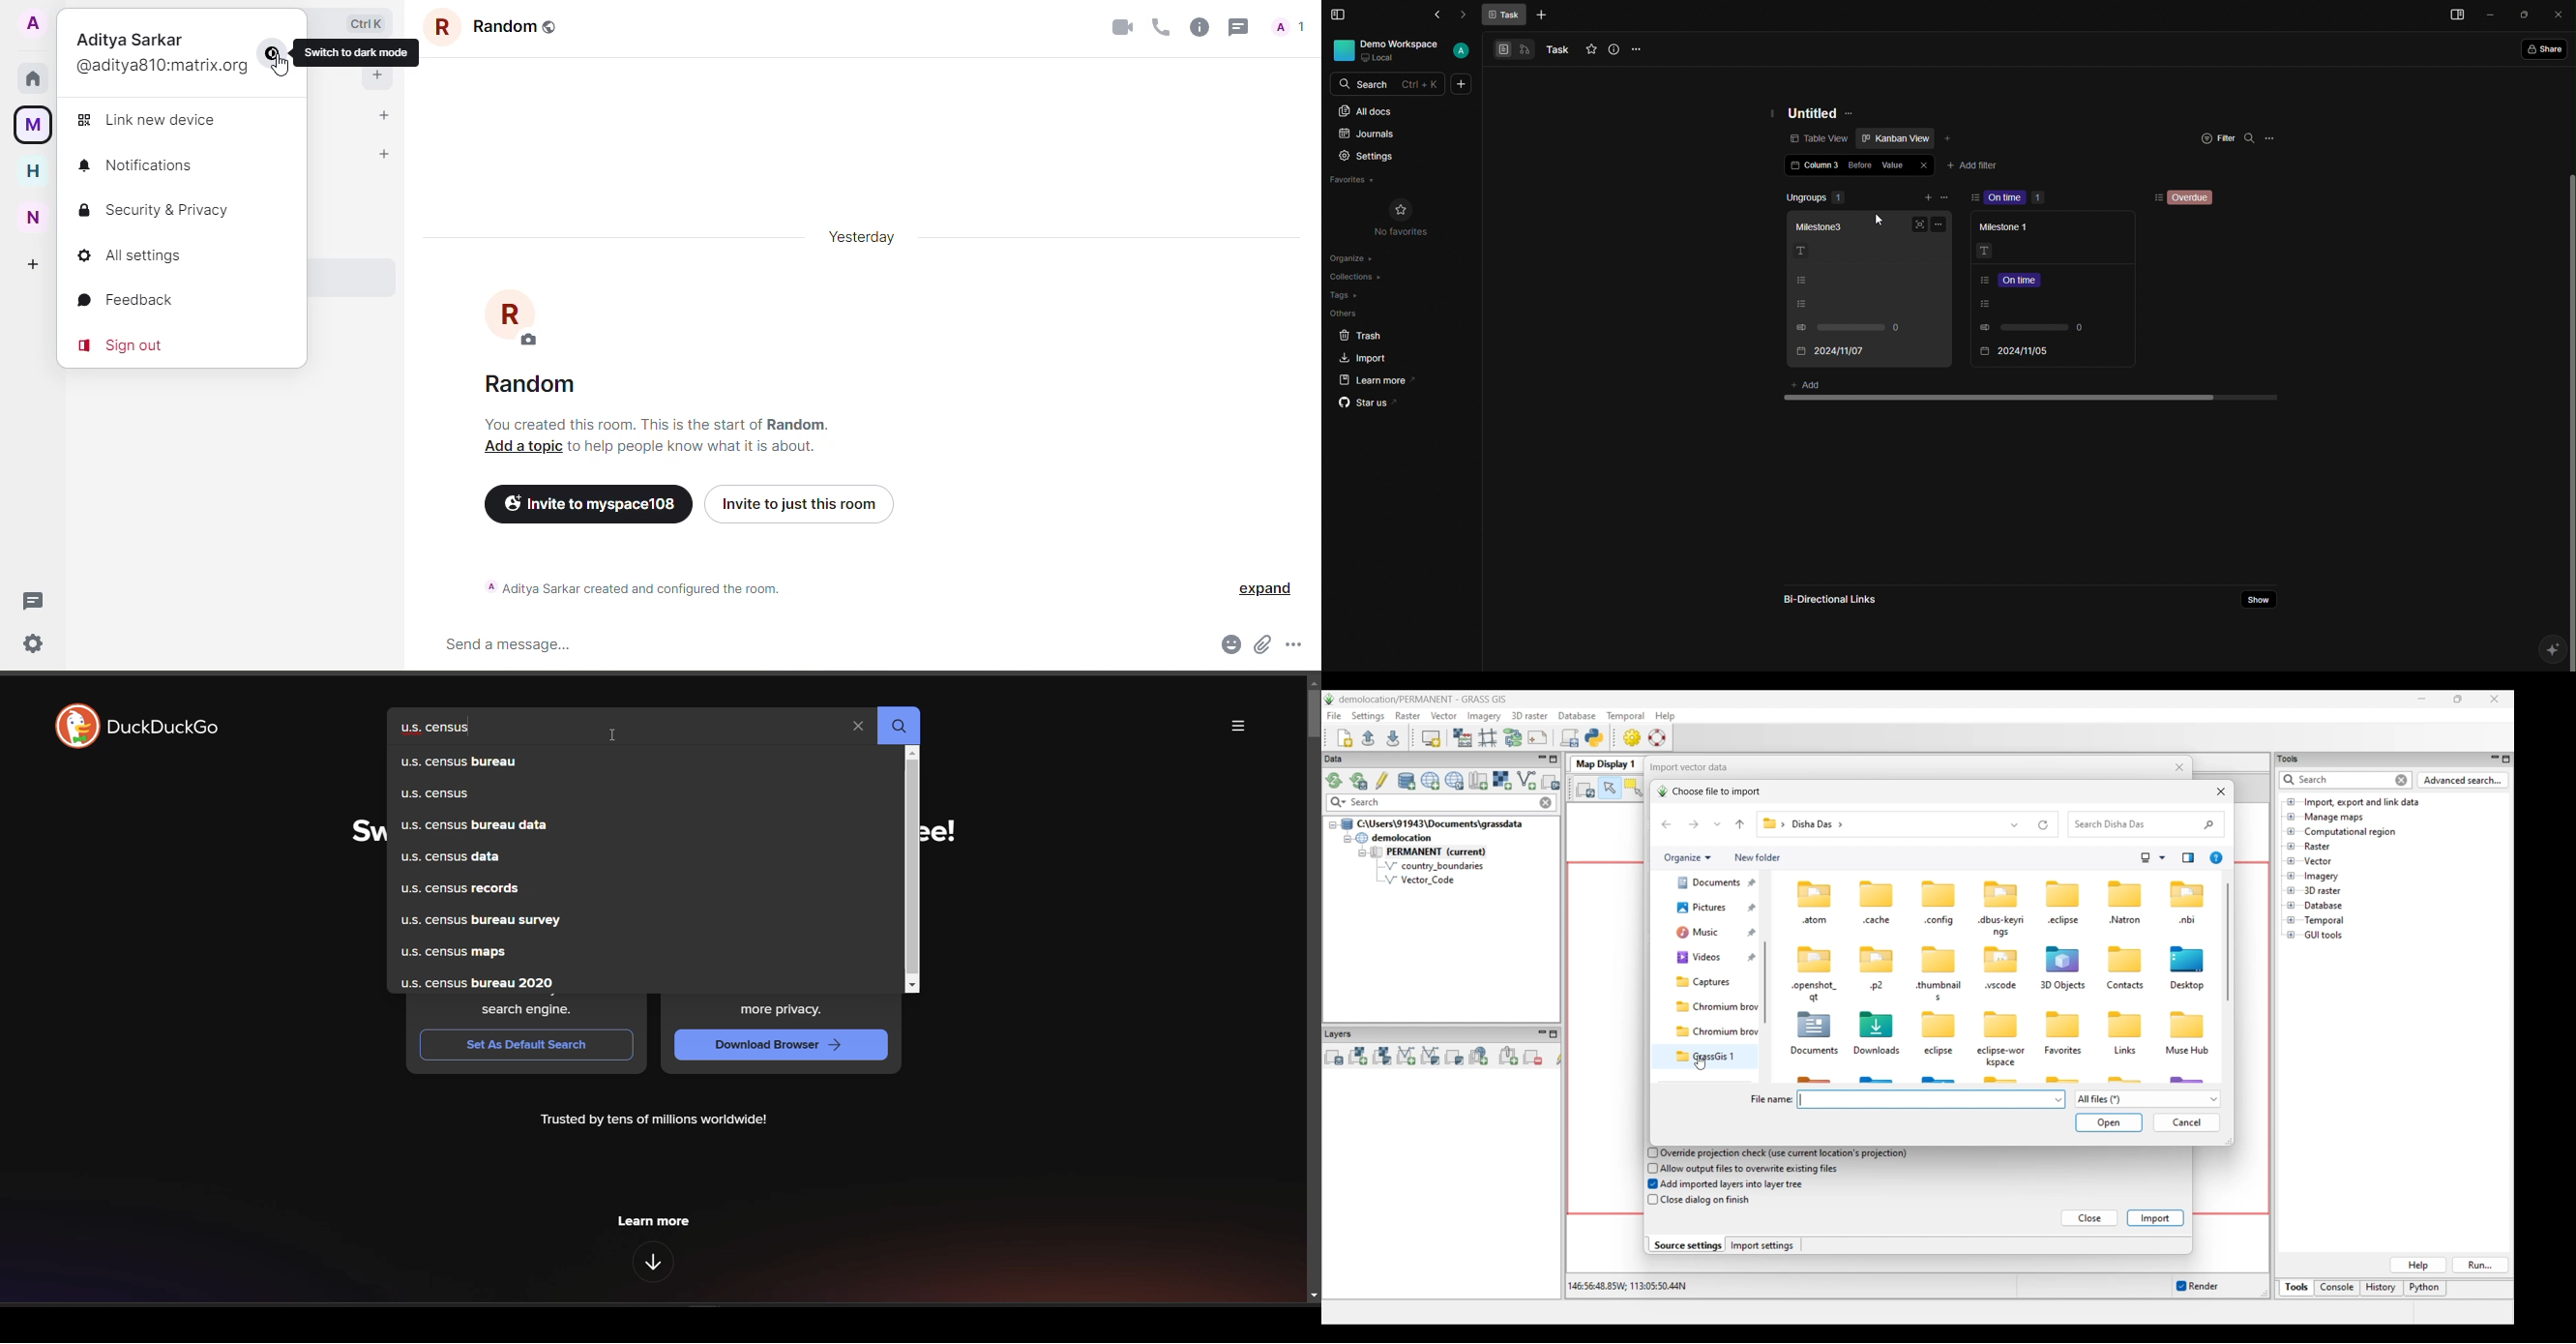  Describe the element at coordinates (617, 726) in the screenshot. I see `search bar ` at that location.